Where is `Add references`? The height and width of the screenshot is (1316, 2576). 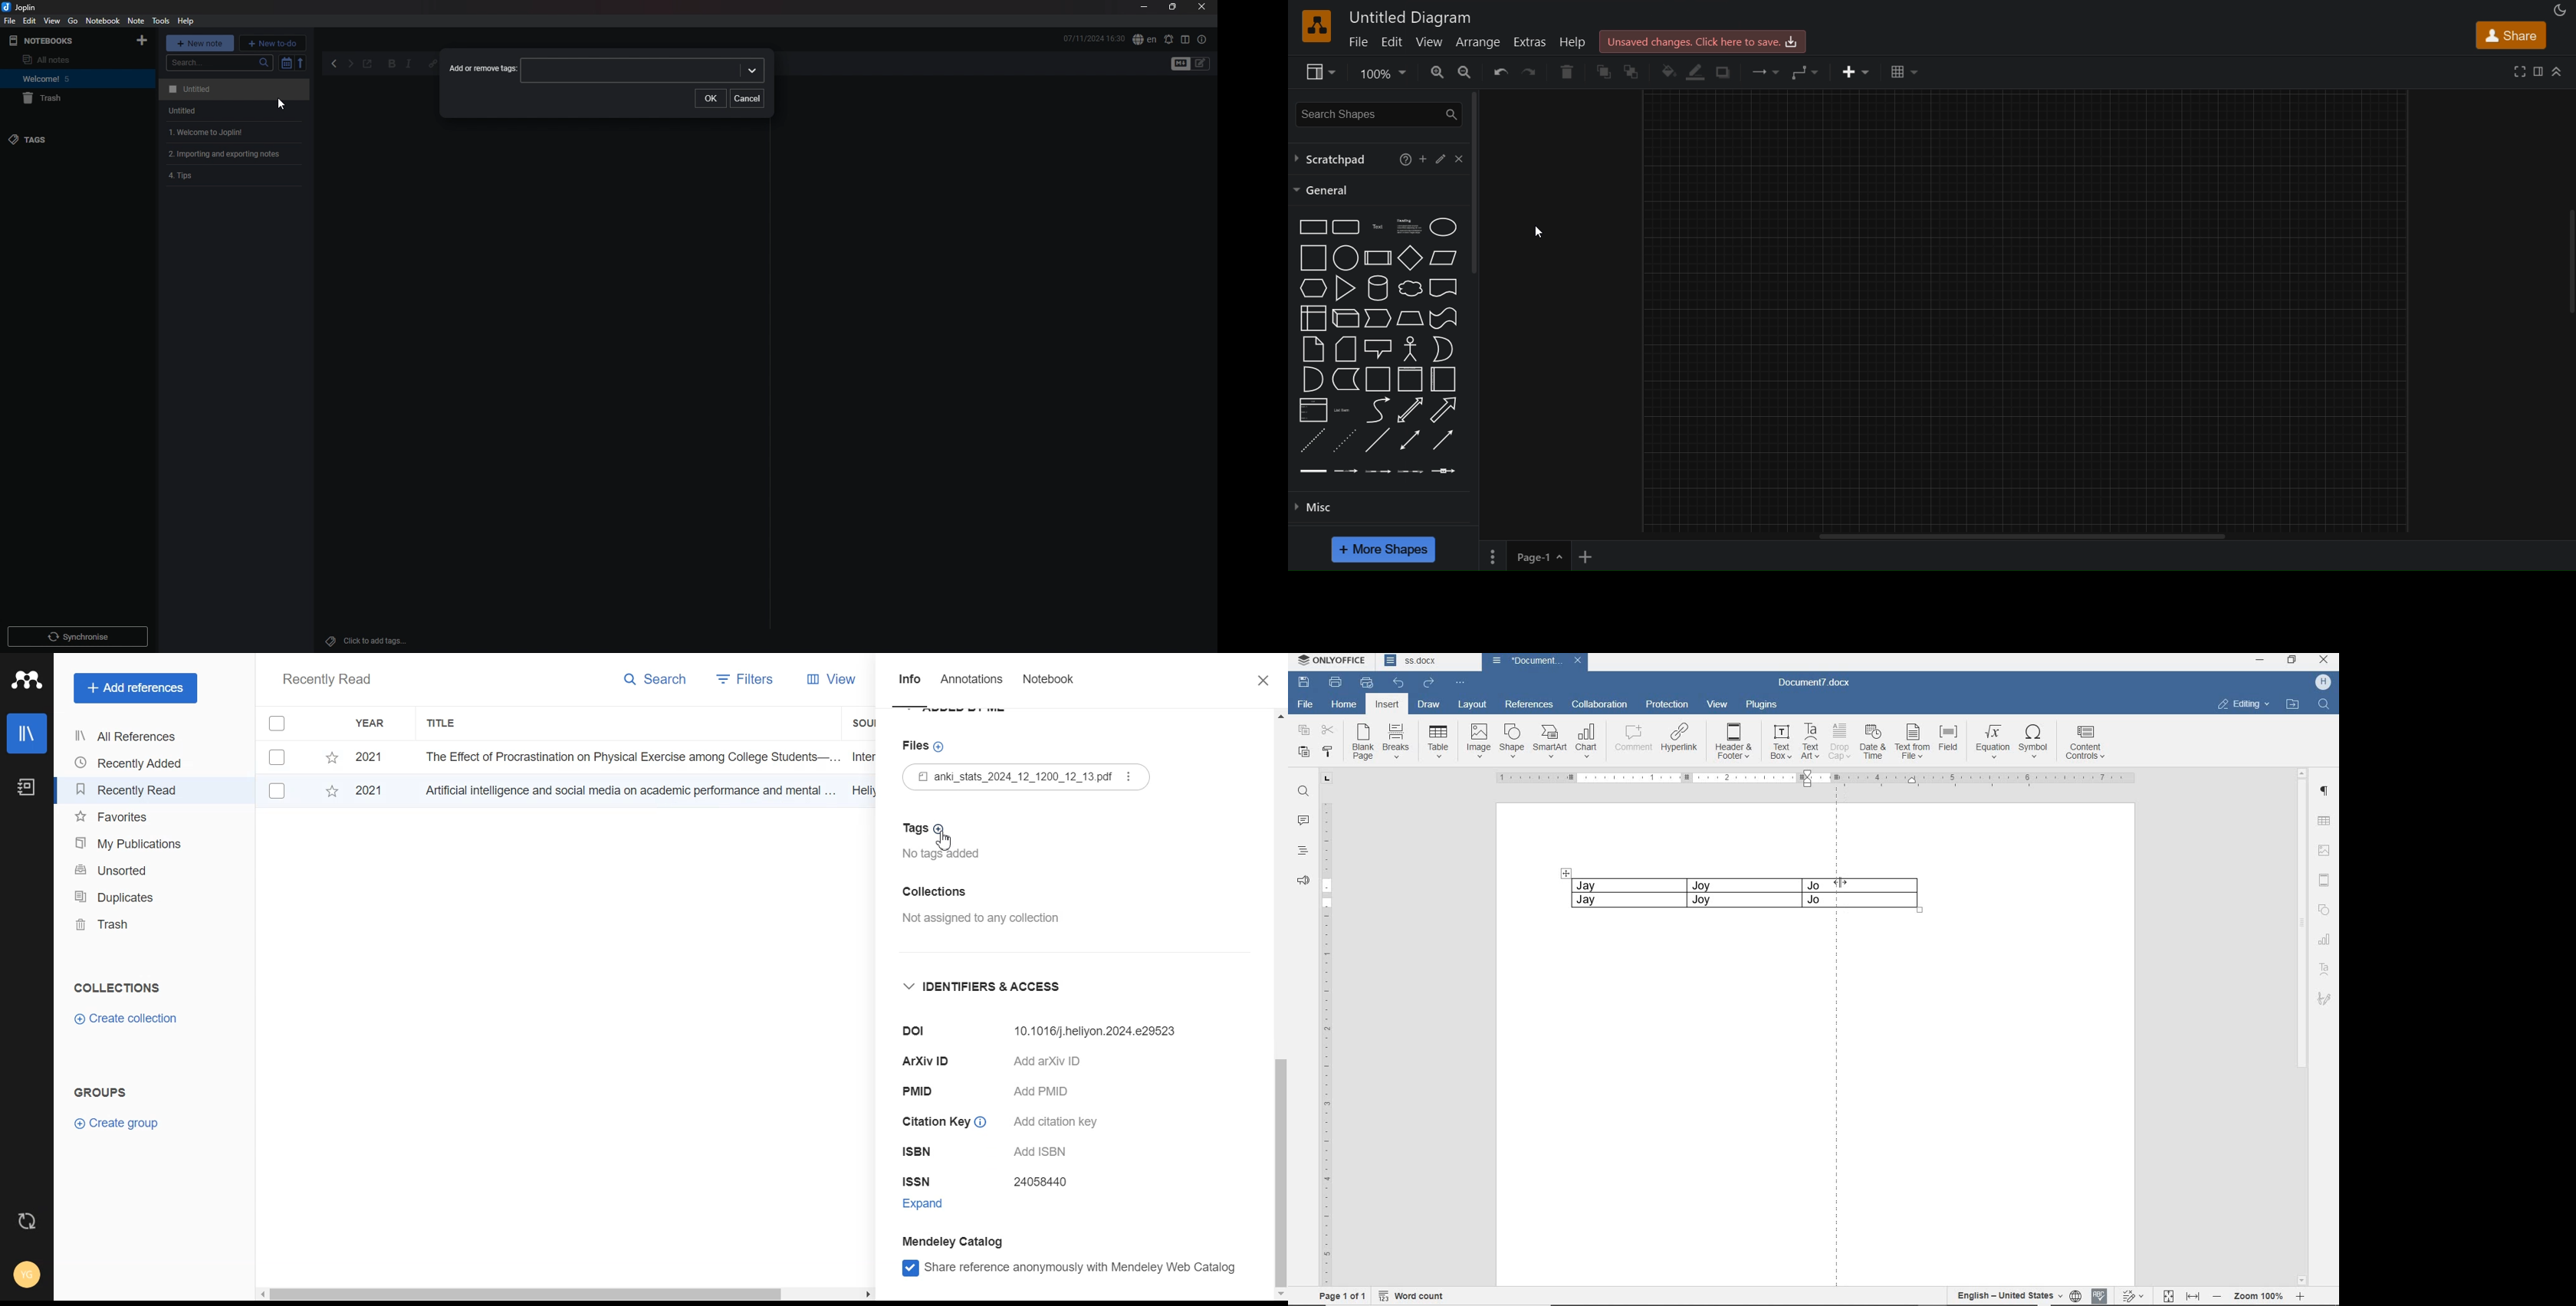 Add references is located at coordinates (136, 689).